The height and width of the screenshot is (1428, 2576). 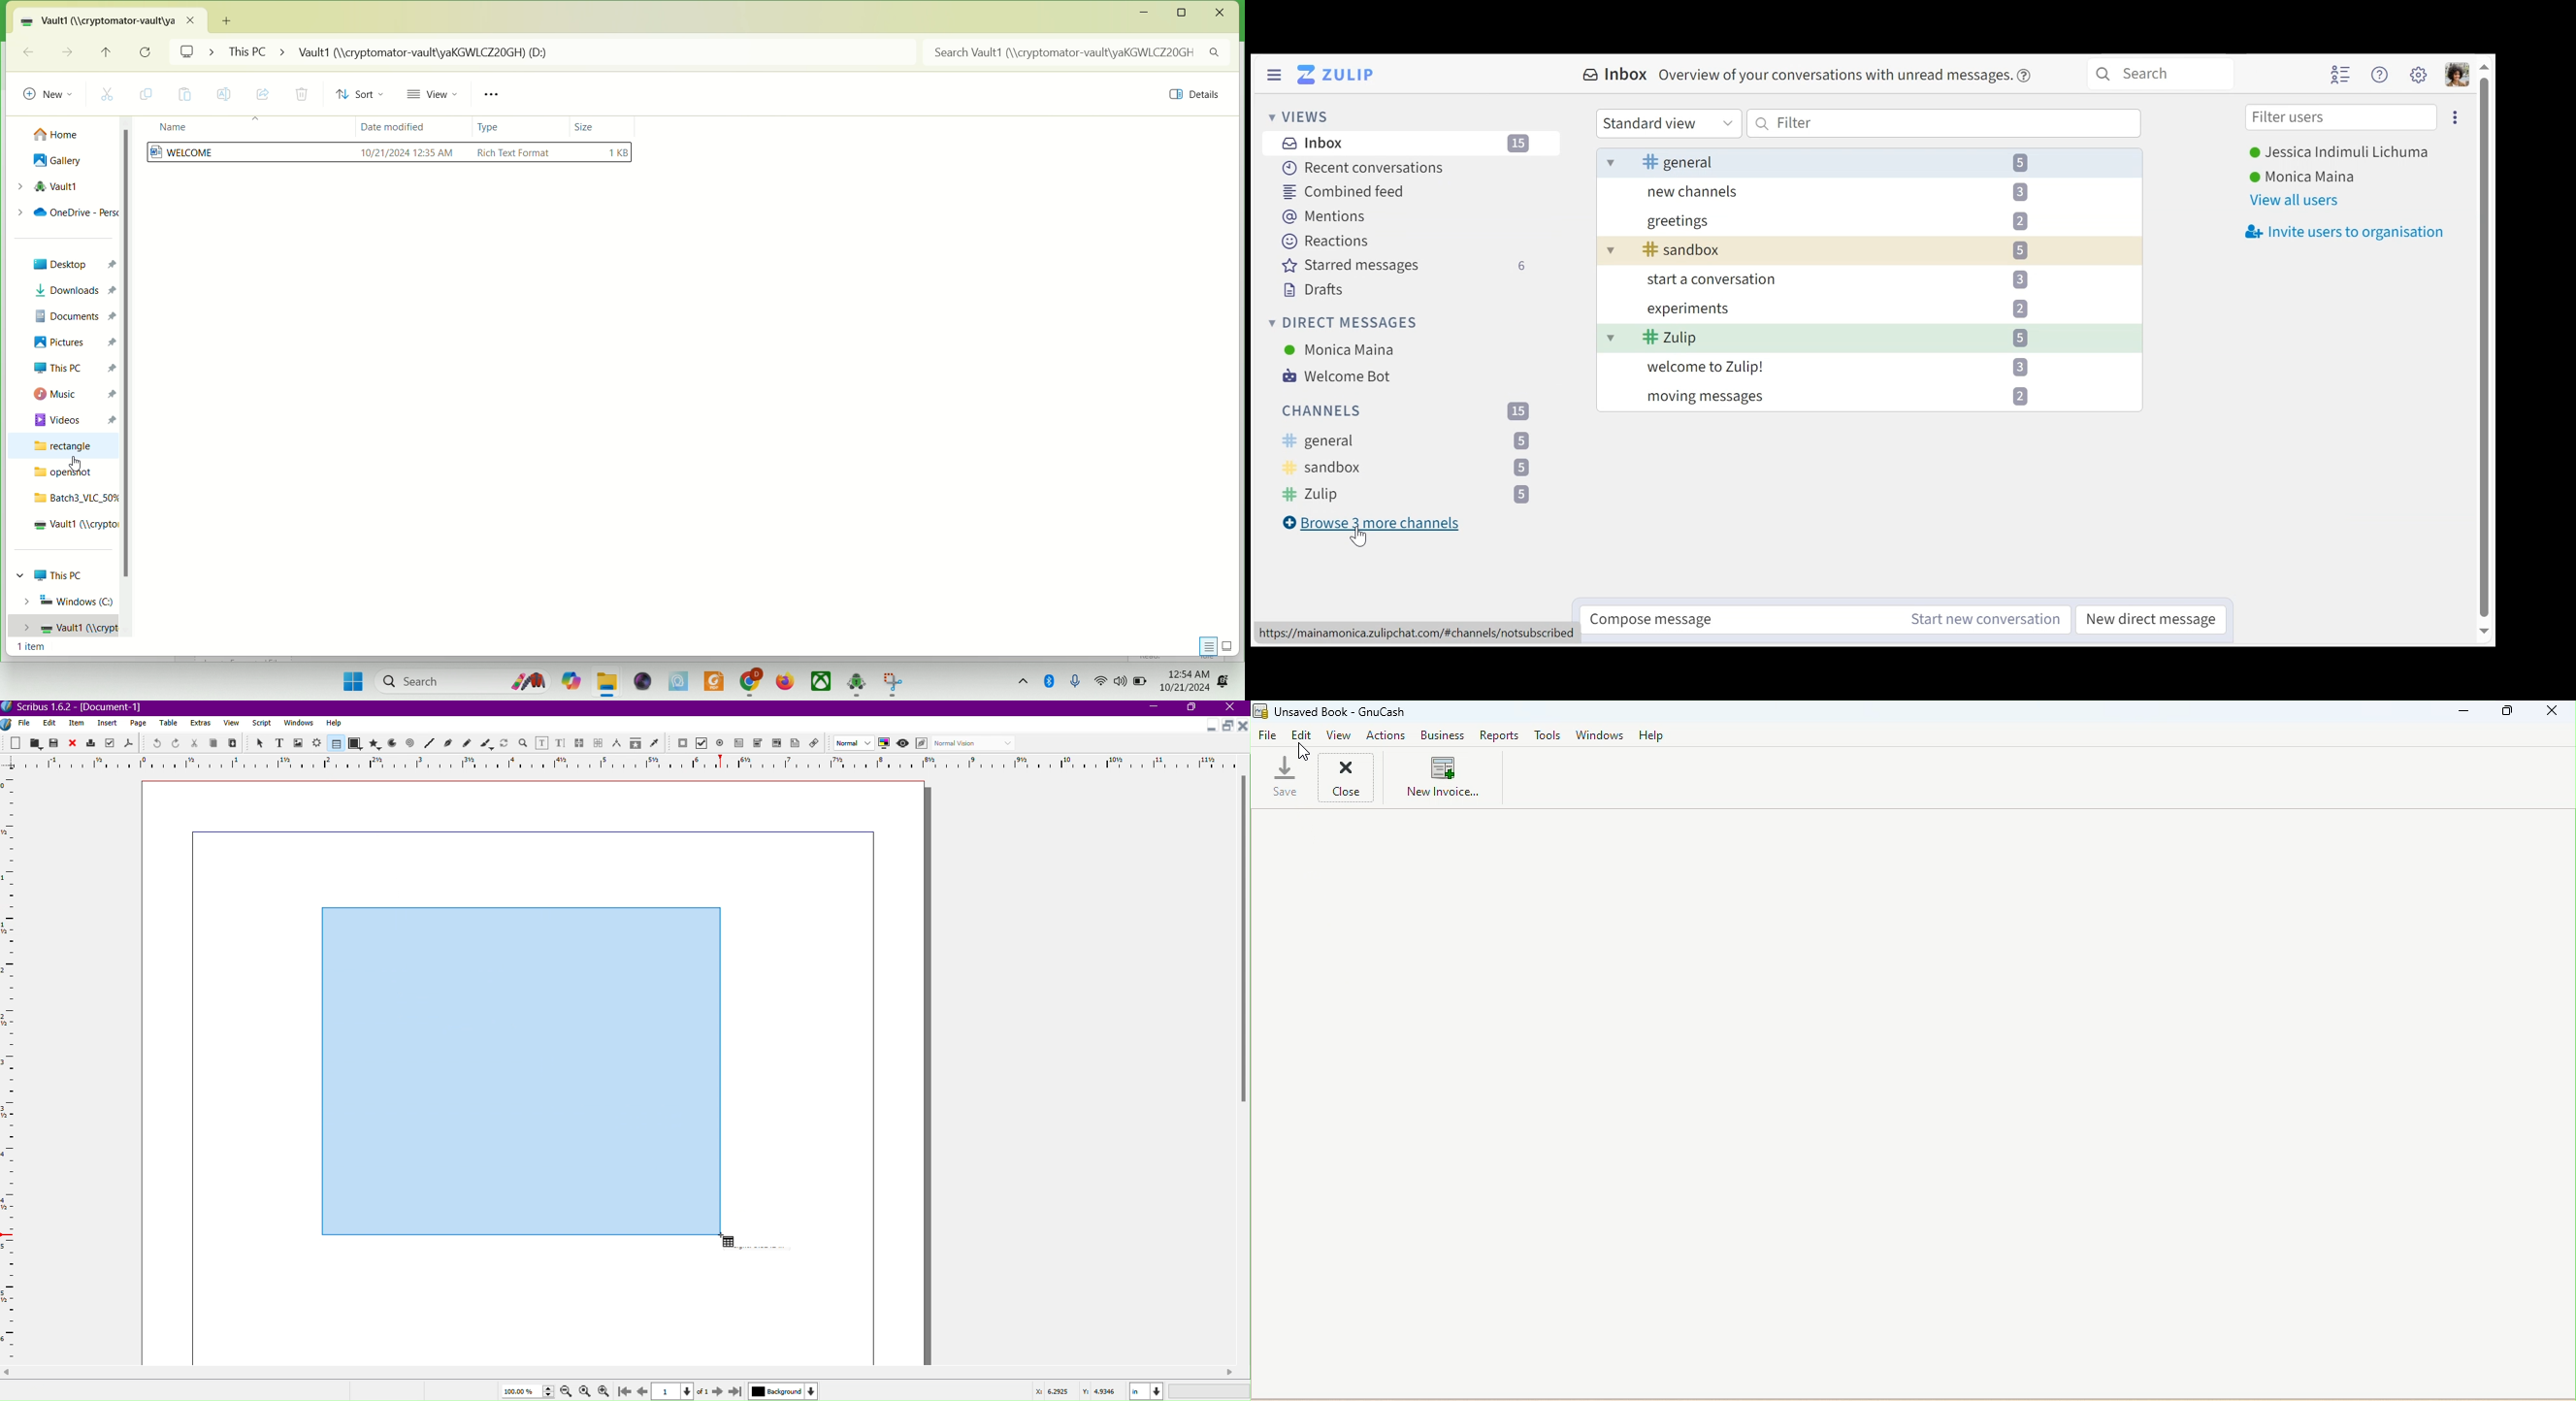 What do you see at coordinates (1875, 312) in the screenshot?
I see `inbox unread messages` at bounding box center [1875, 312].